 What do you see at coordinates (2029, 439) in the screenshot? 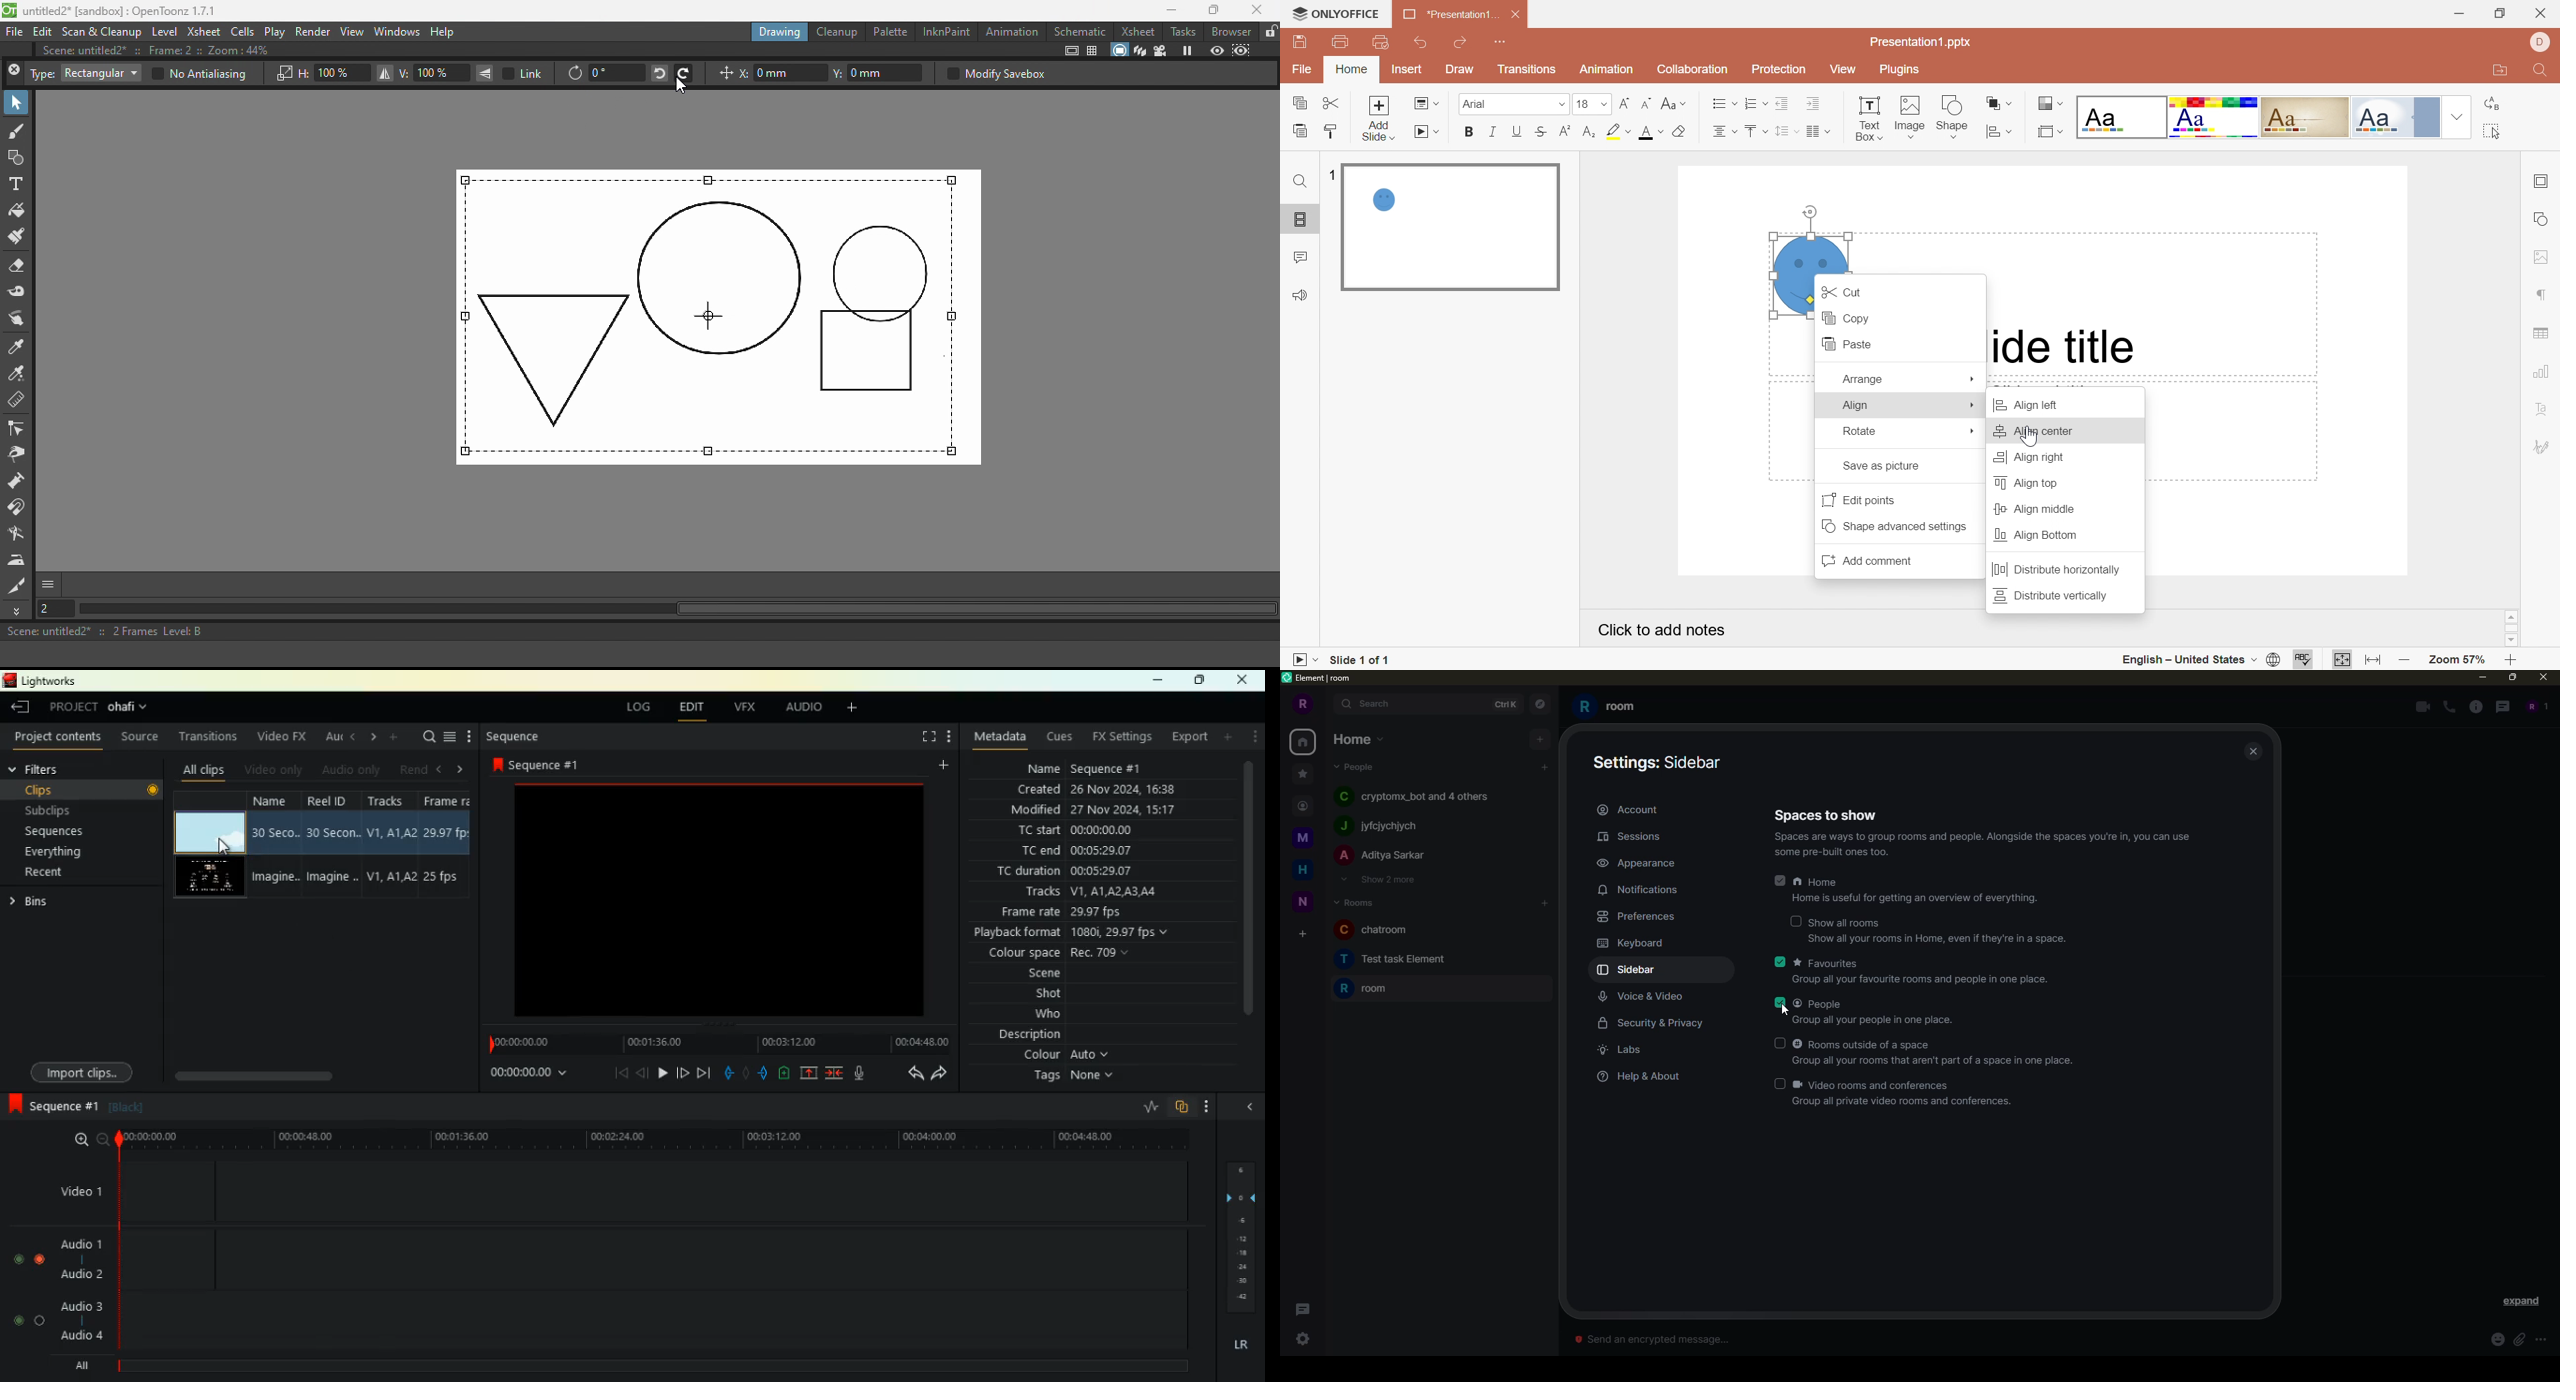
I see `Cursor` at bounding box center [2029, 439].